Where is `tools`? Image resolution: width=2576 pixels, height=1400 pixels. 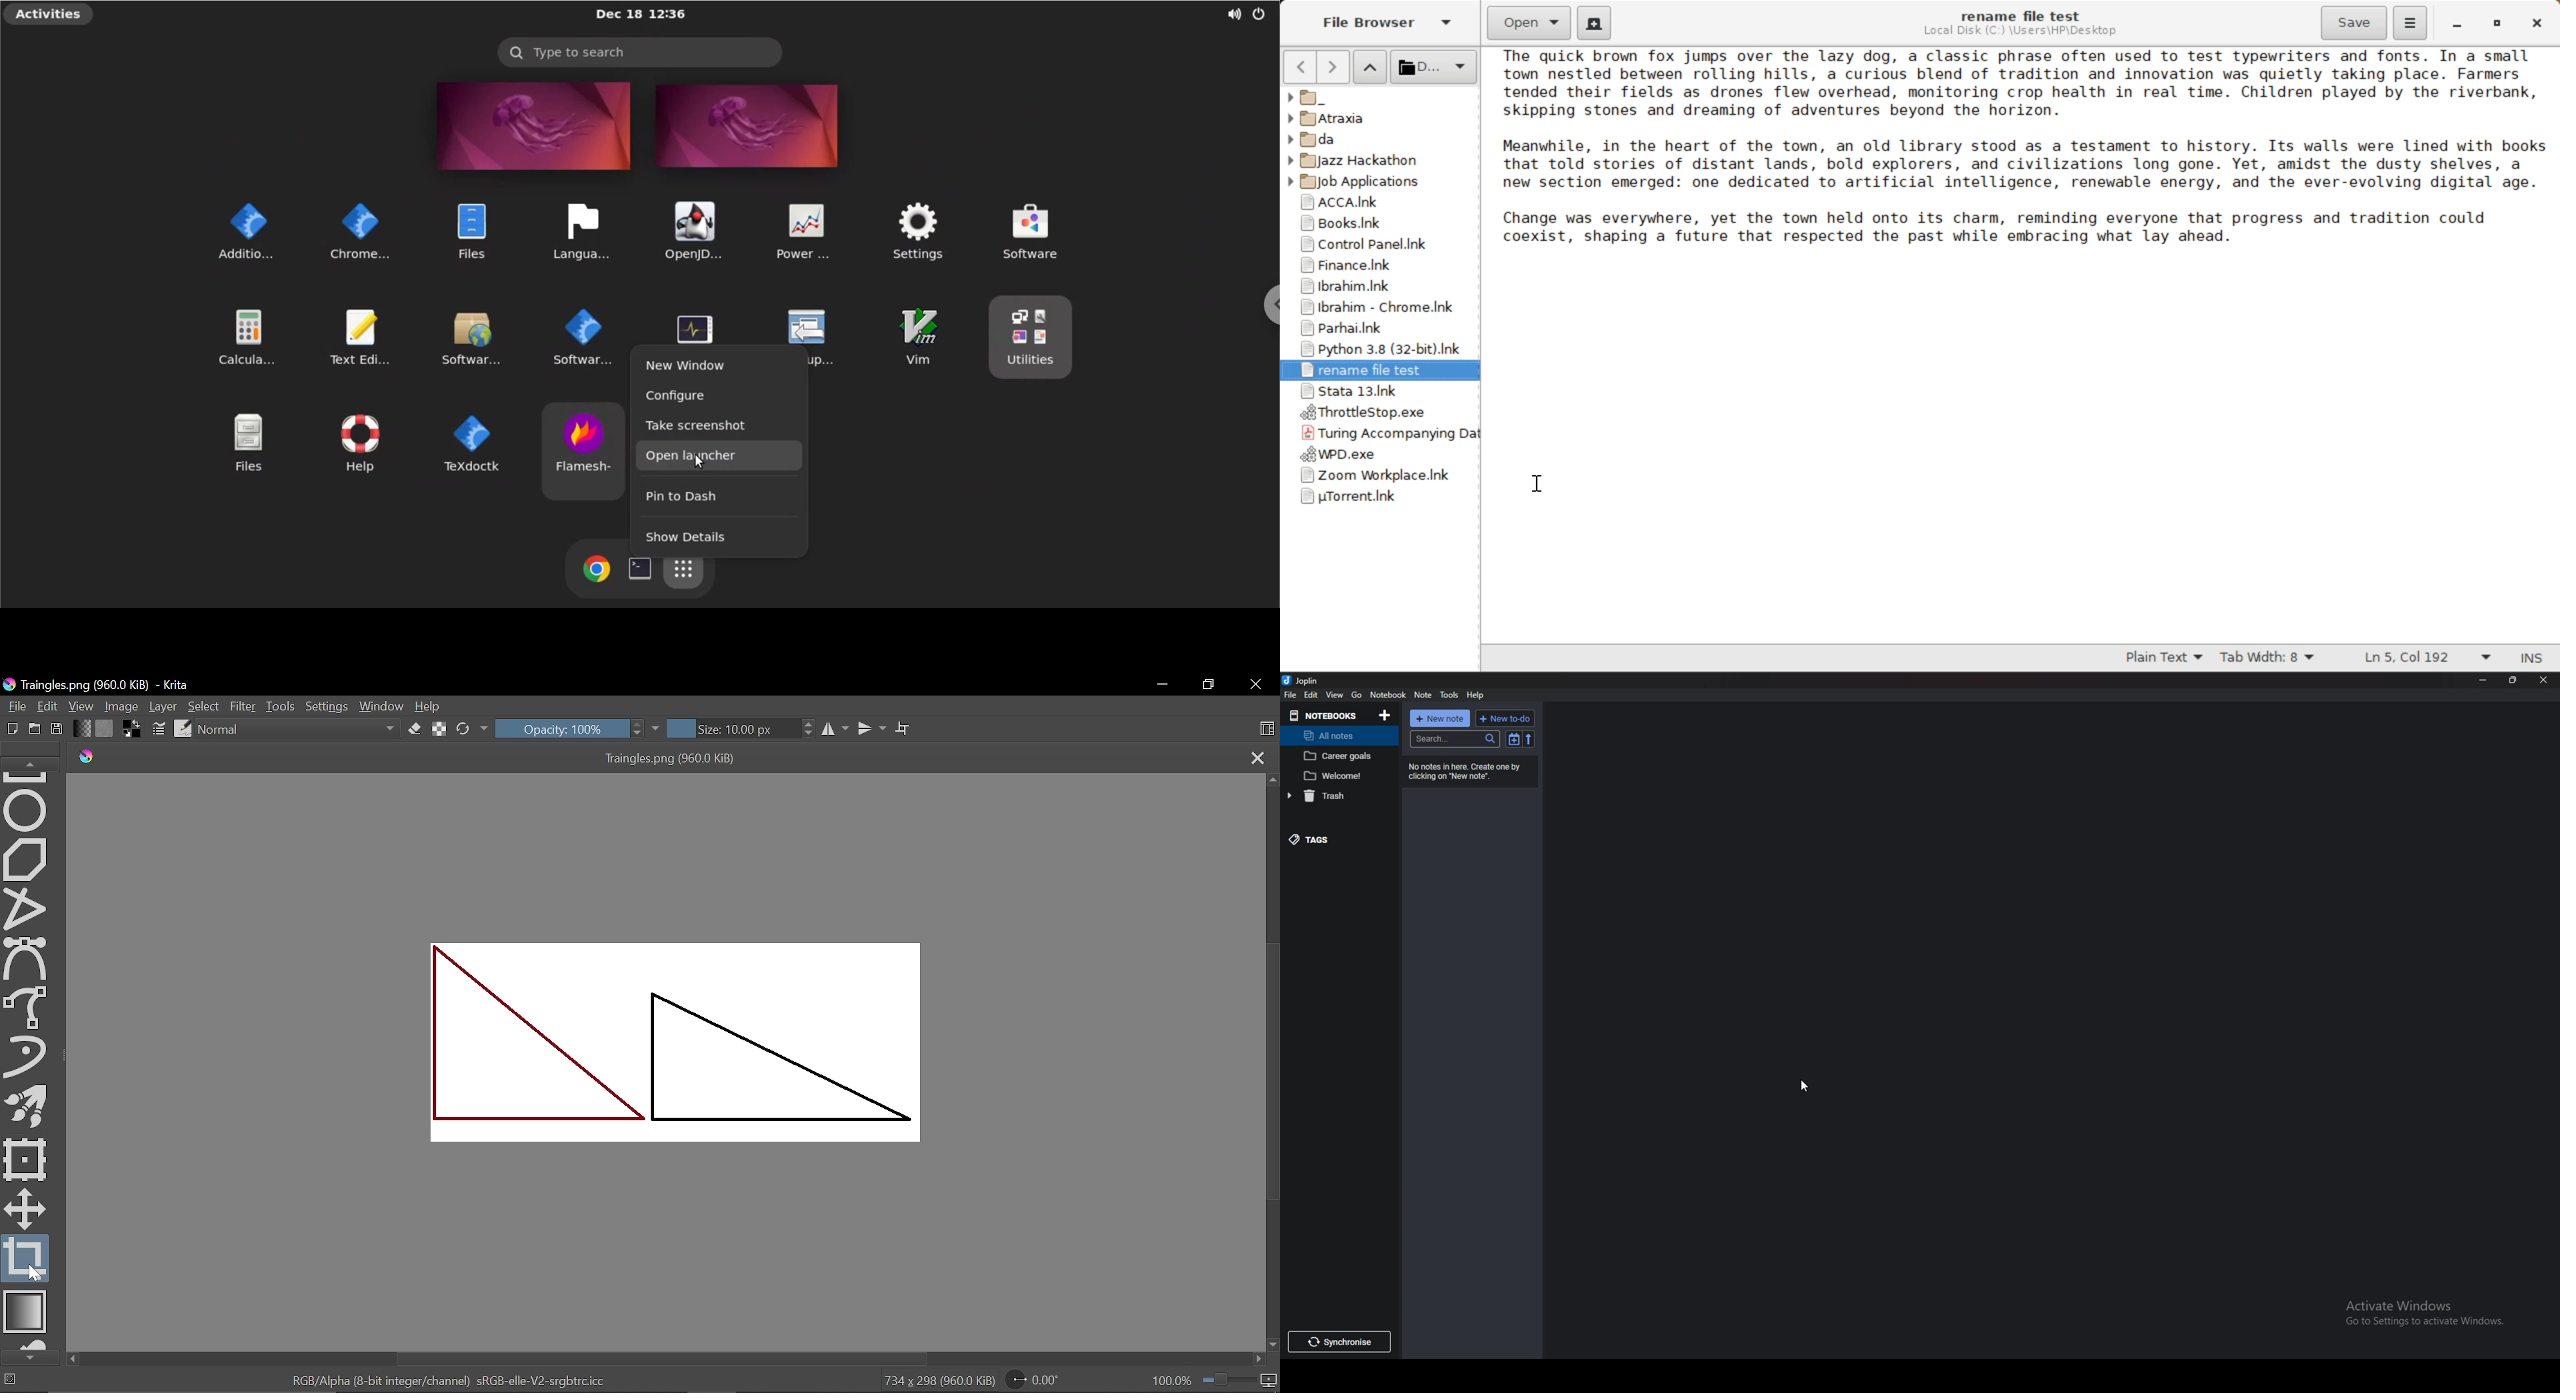
tools is located at coordinates (1449, 695).